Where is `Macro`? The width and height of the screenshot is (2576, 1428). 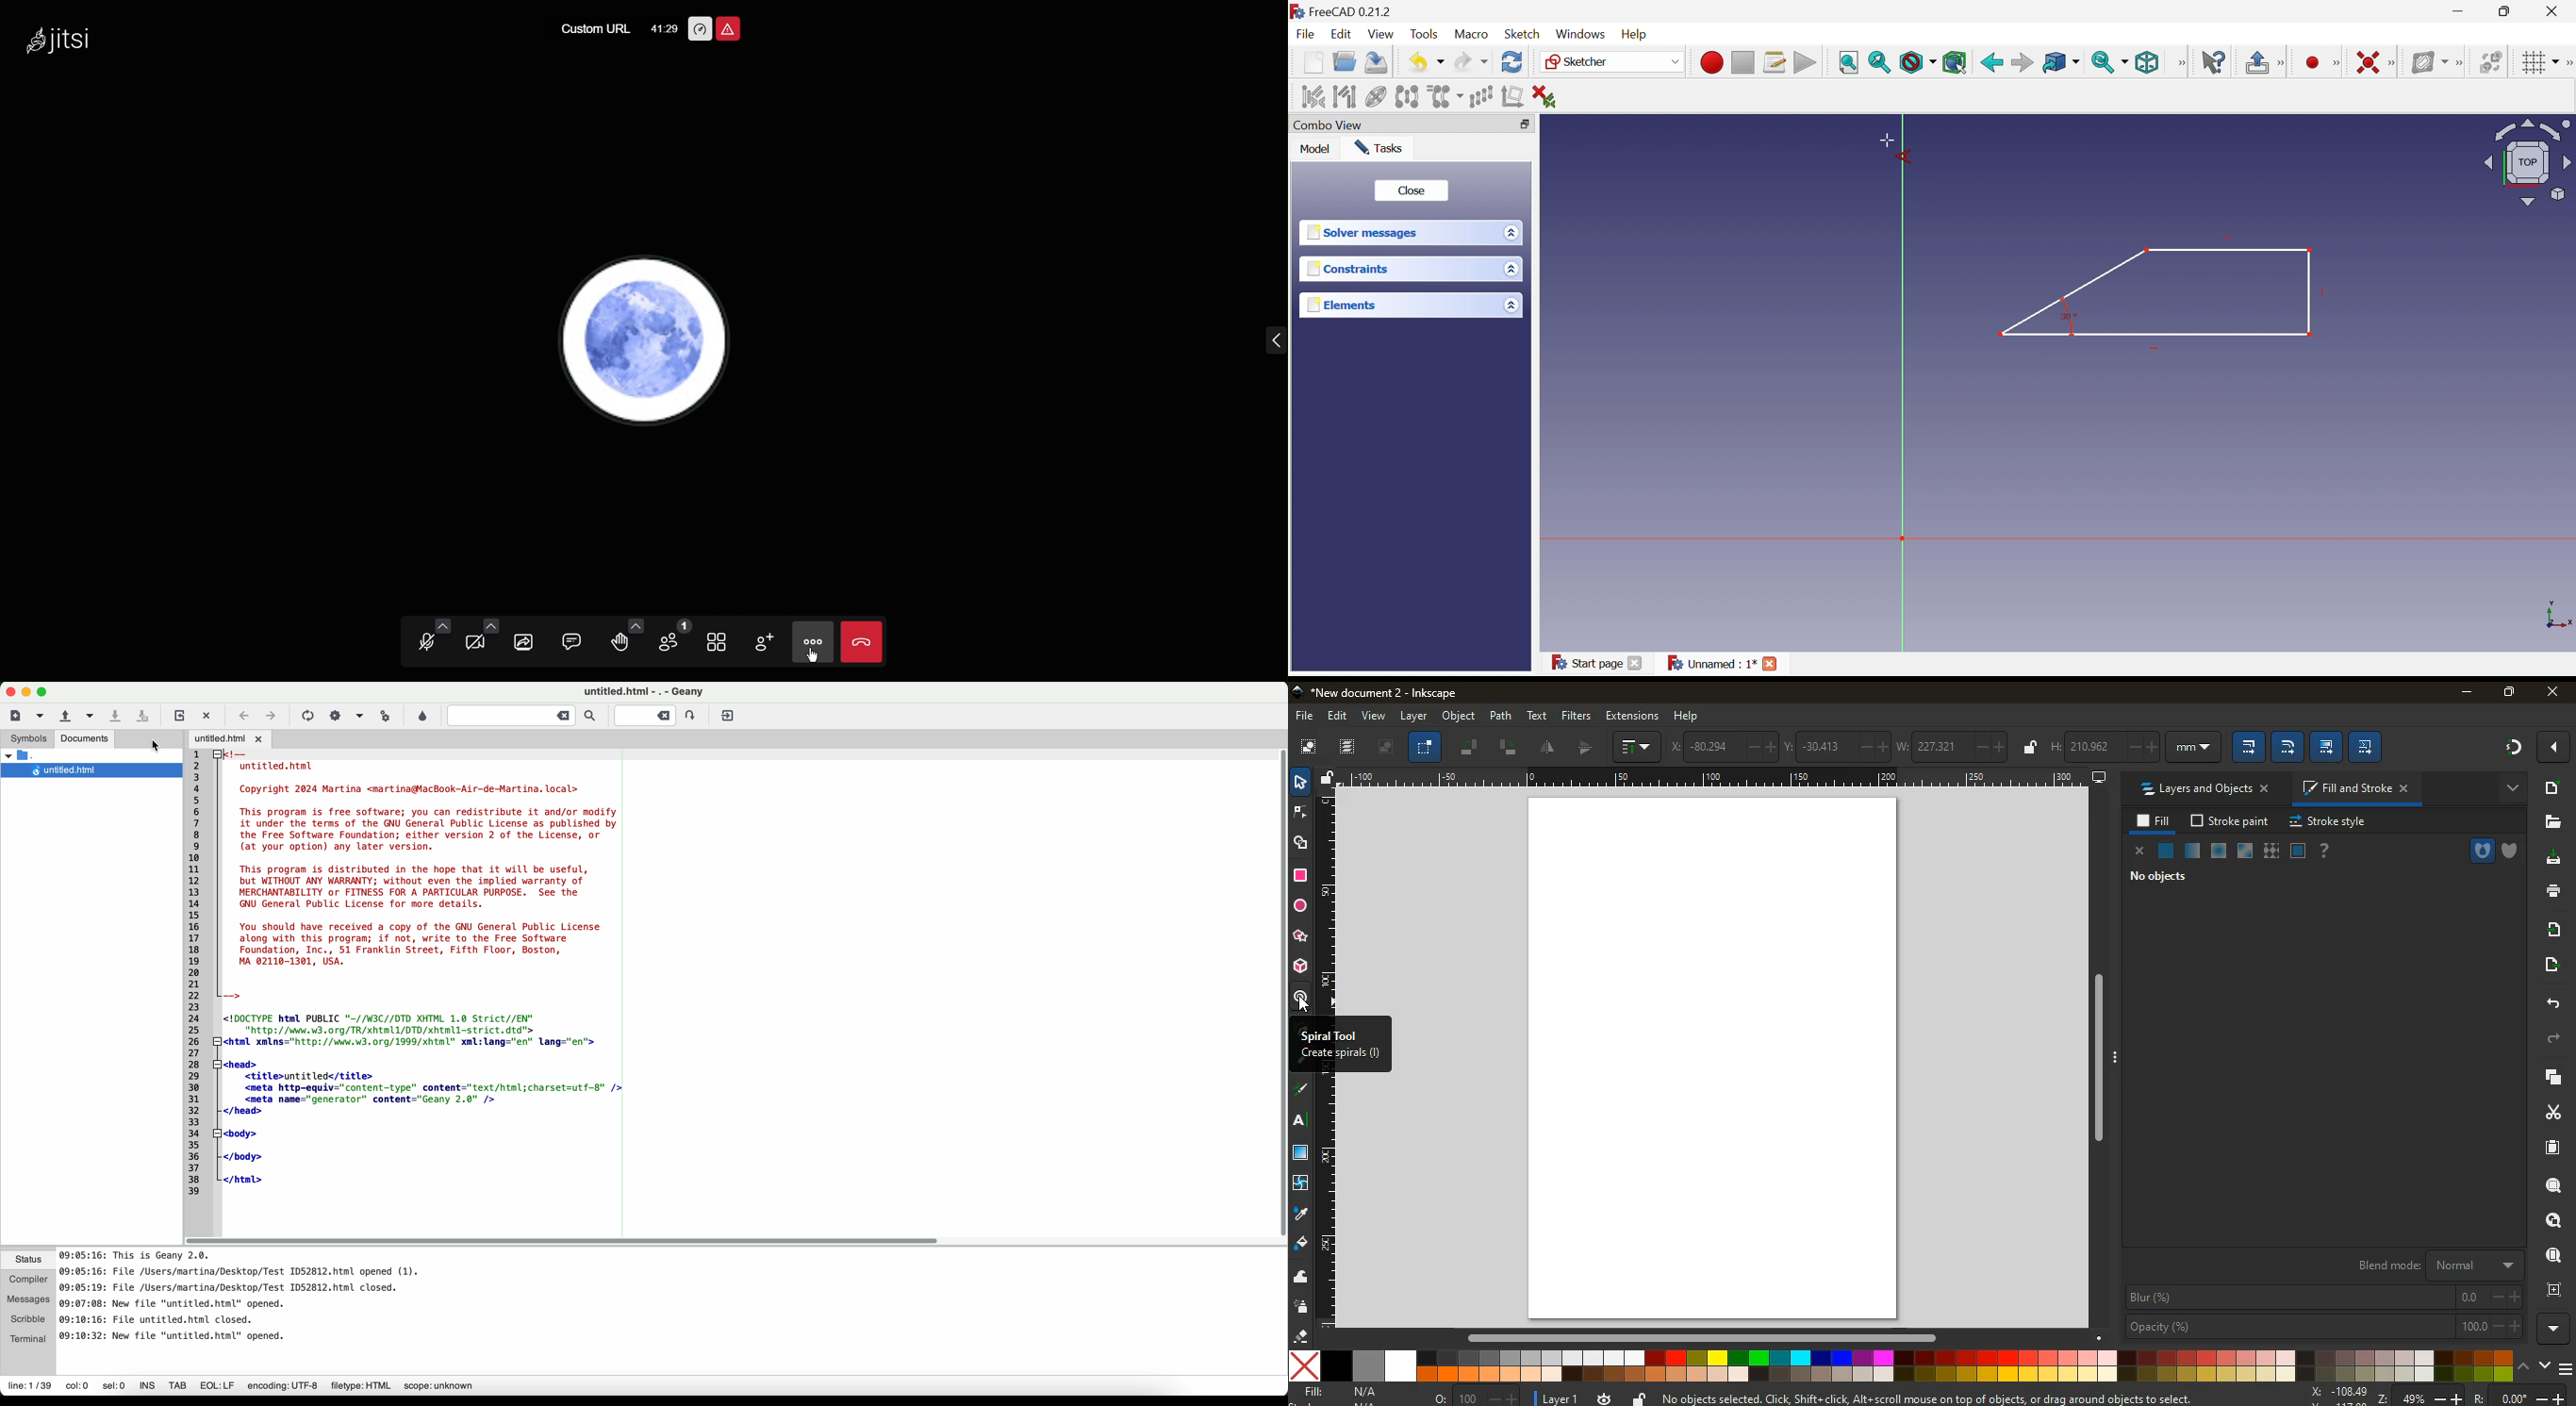
Macro is located at coordinates (1472, 35).